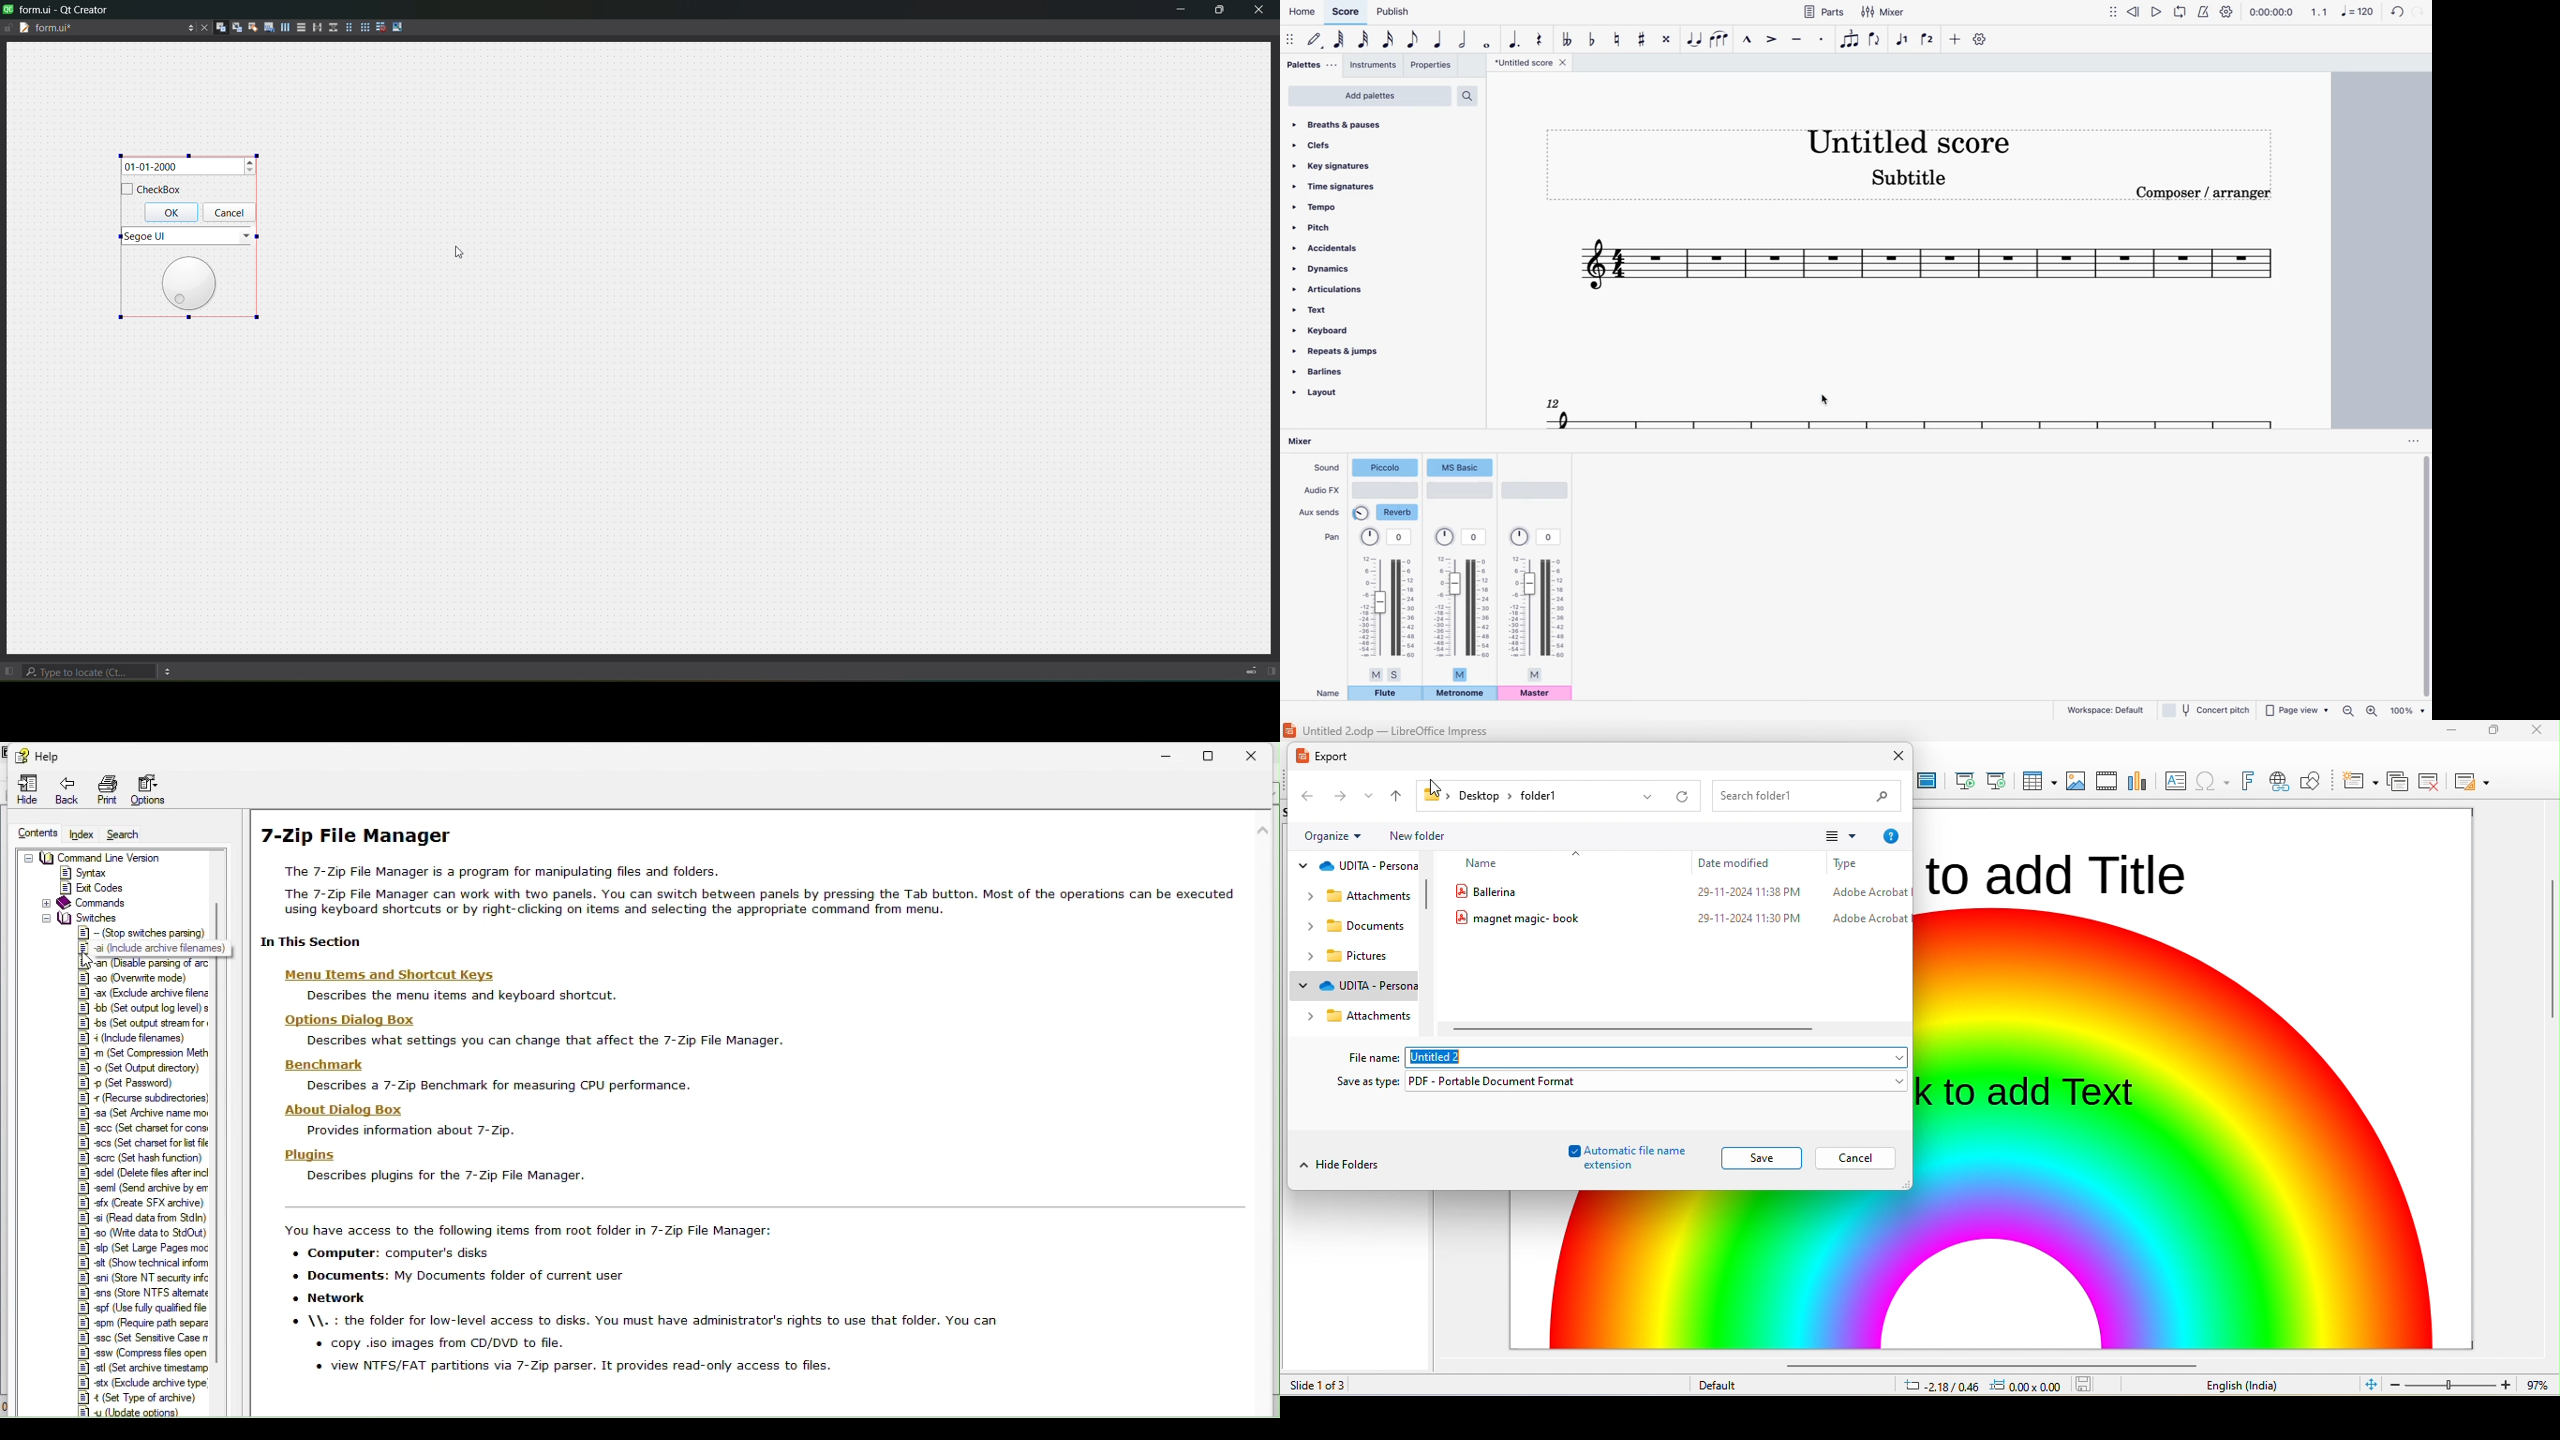  Describe the element at coordinates (2418, 13) in the screenshot. I see `forward` at that location.